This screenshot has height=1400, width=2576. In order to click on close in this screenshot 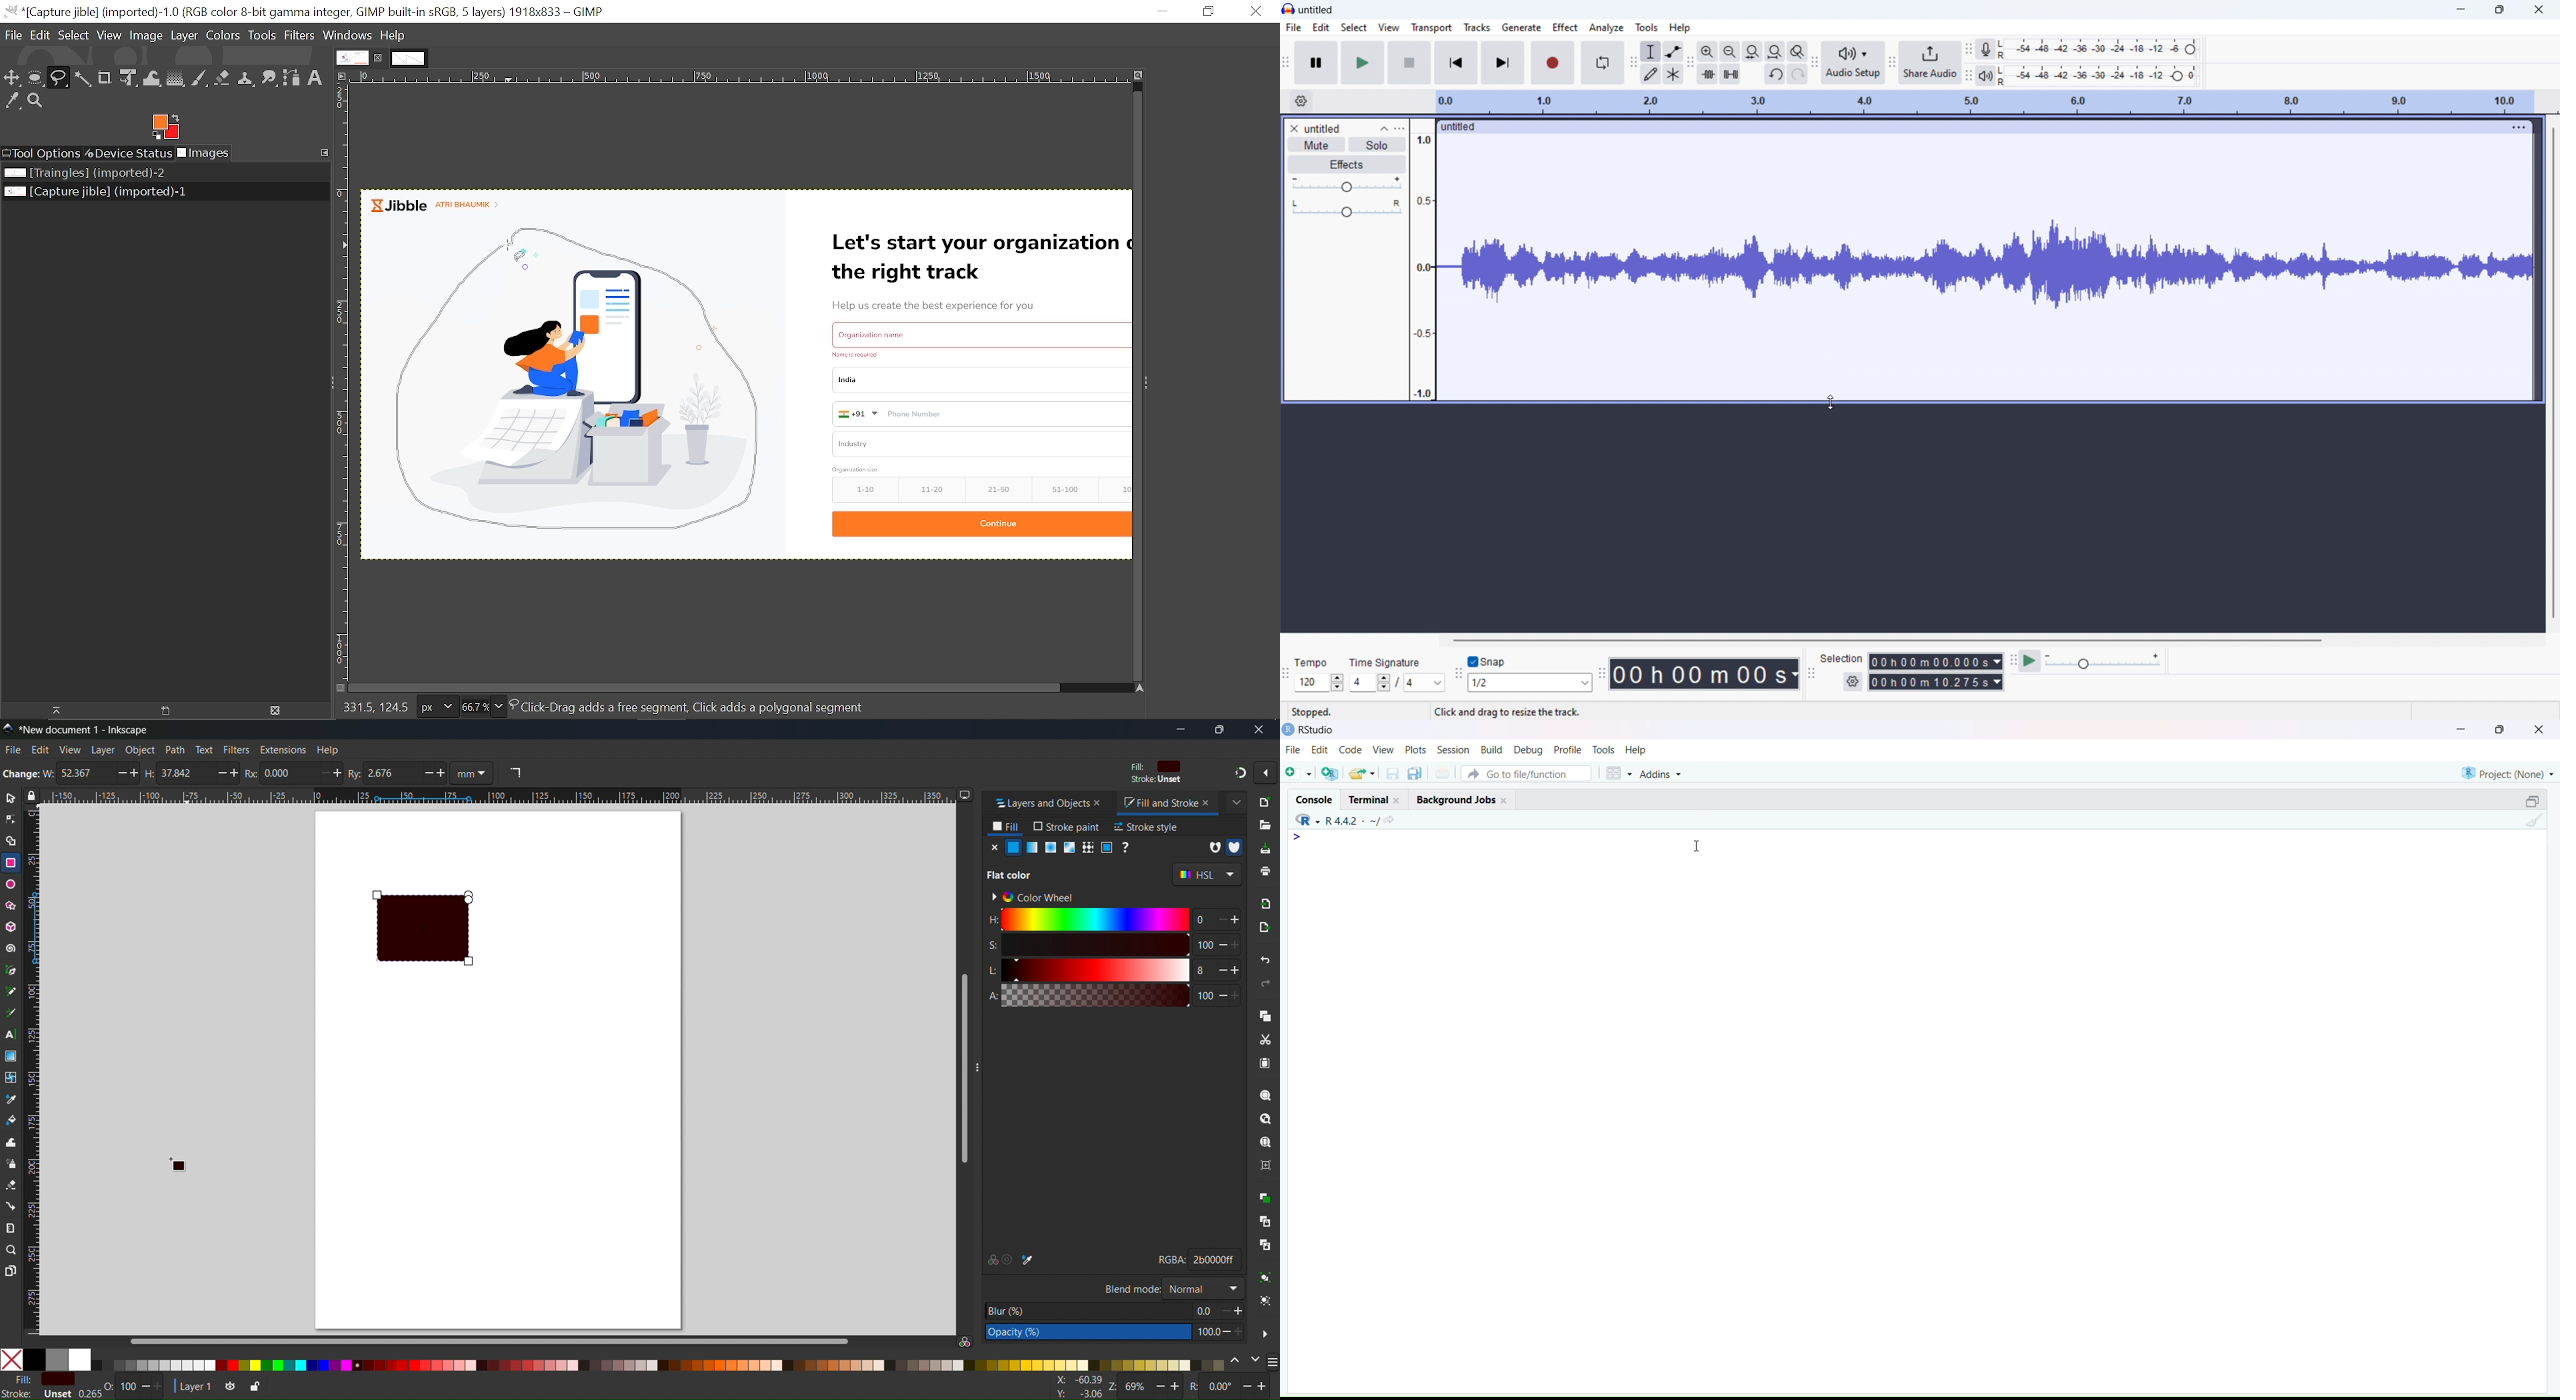, I will do `click(2540, 10)`.